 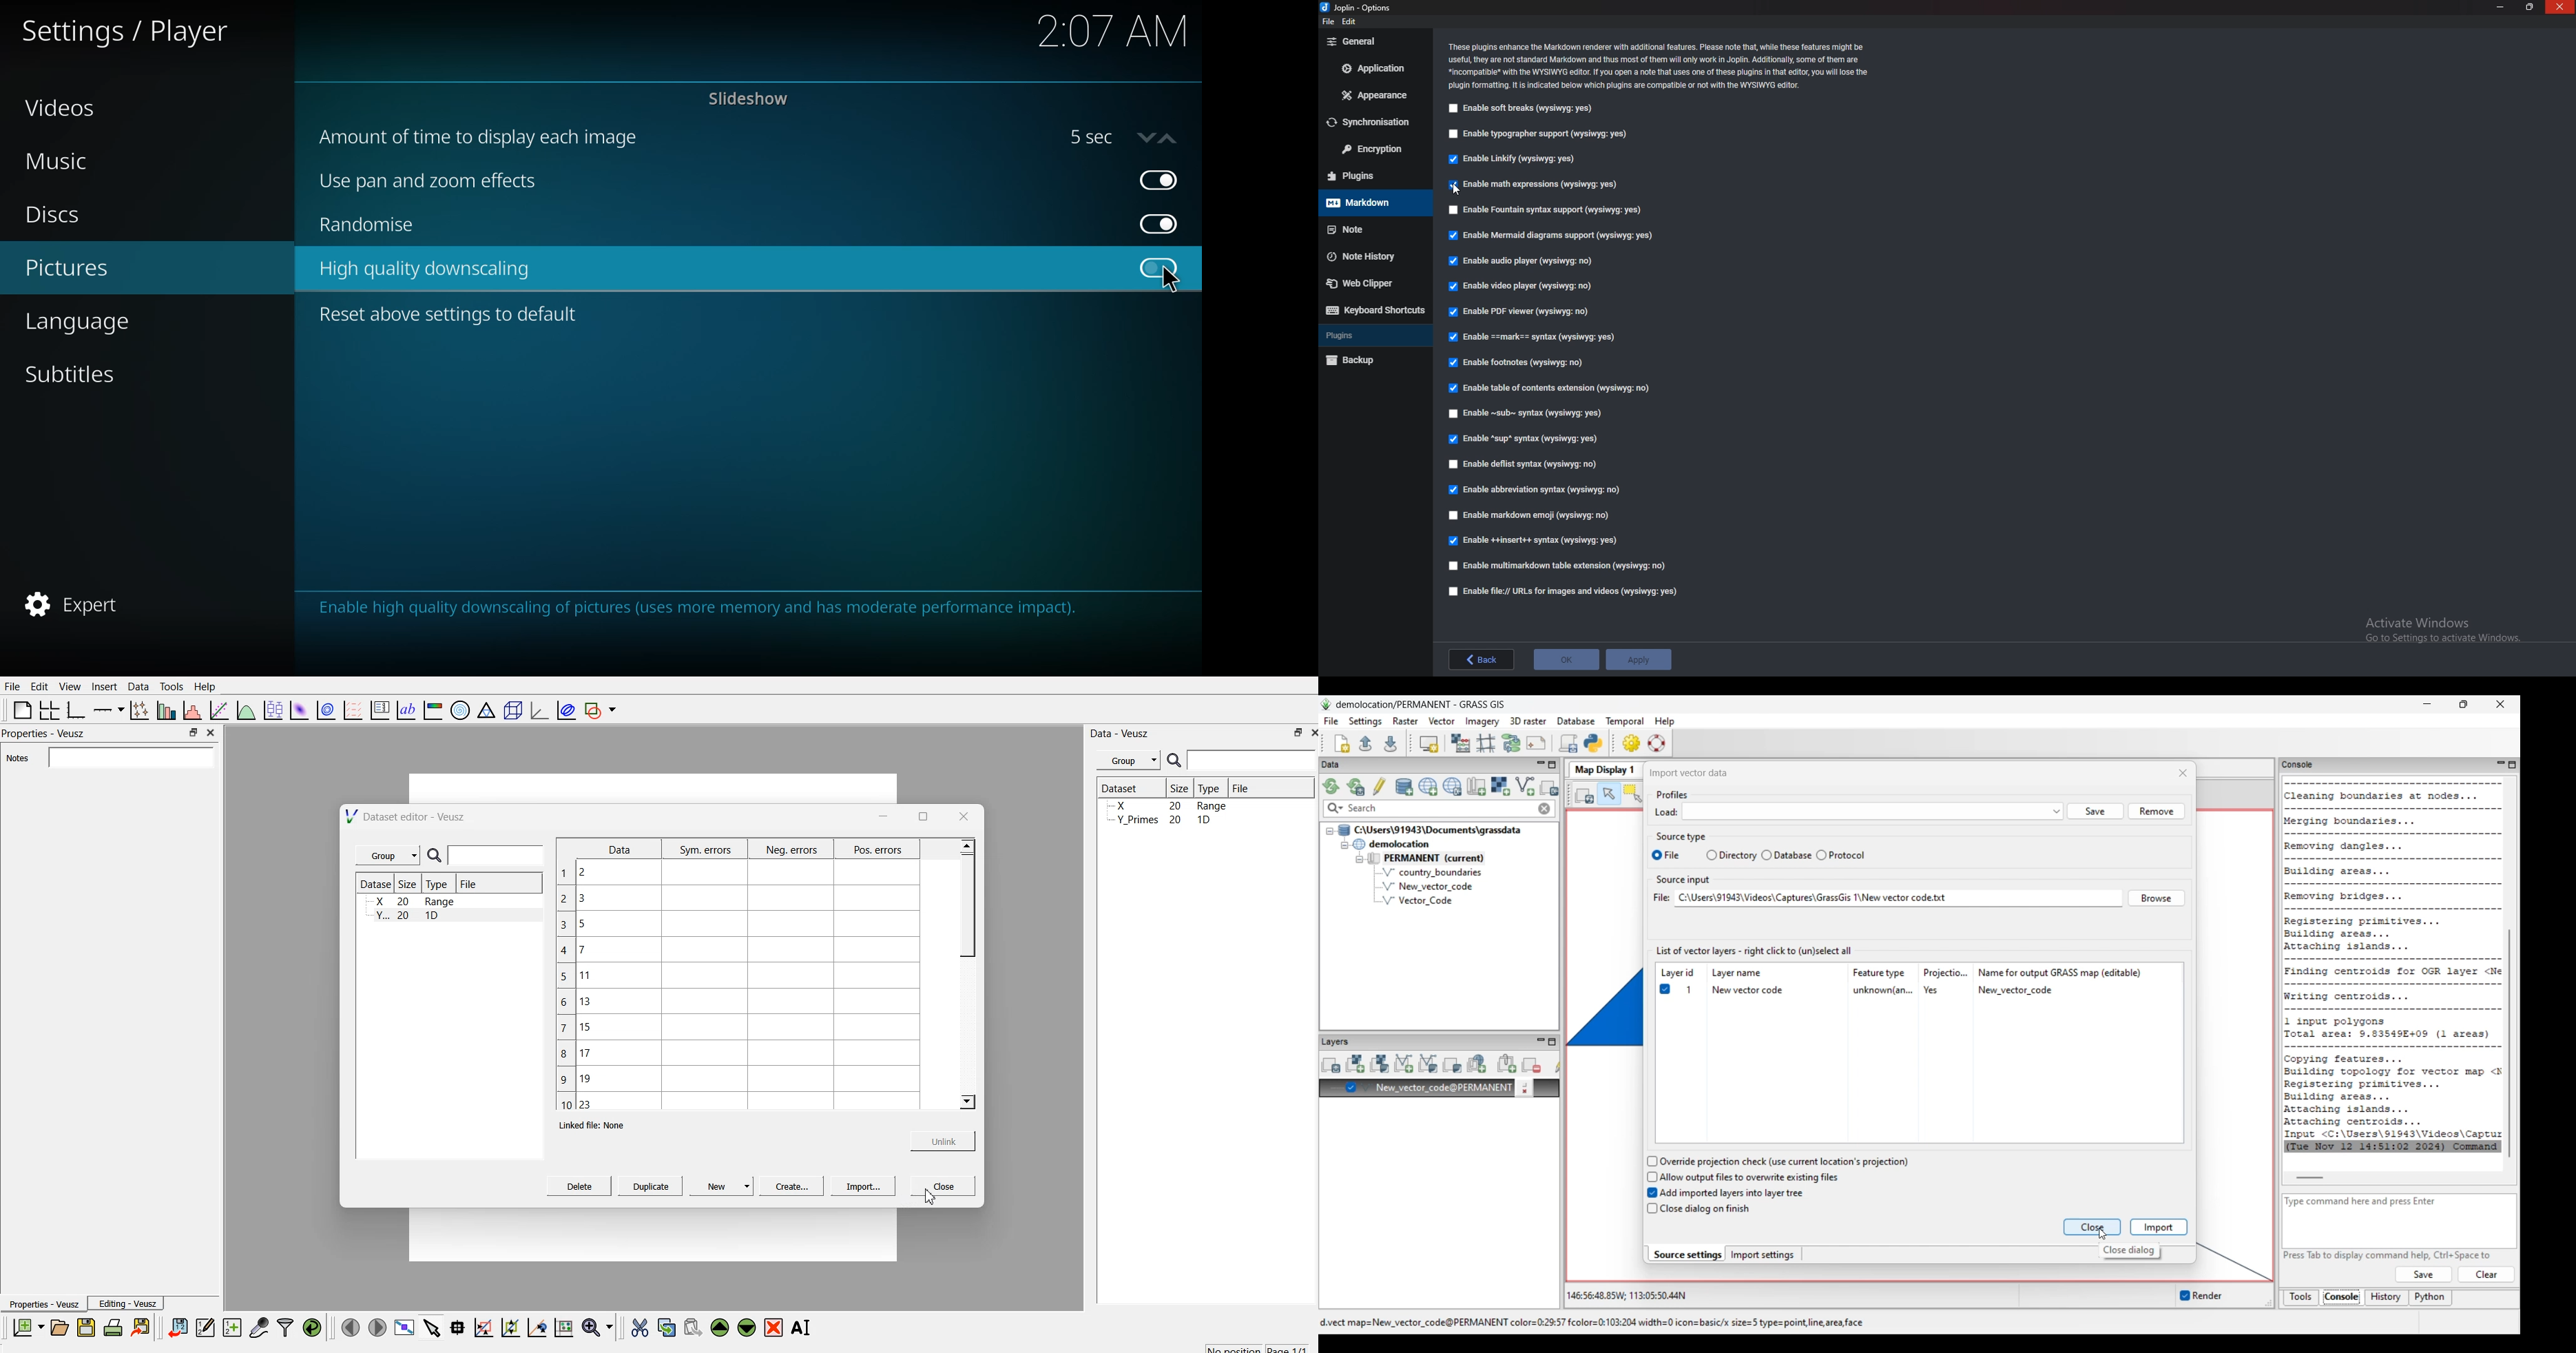 I want to click on histogram of dataset, so click(x=191, y=711).